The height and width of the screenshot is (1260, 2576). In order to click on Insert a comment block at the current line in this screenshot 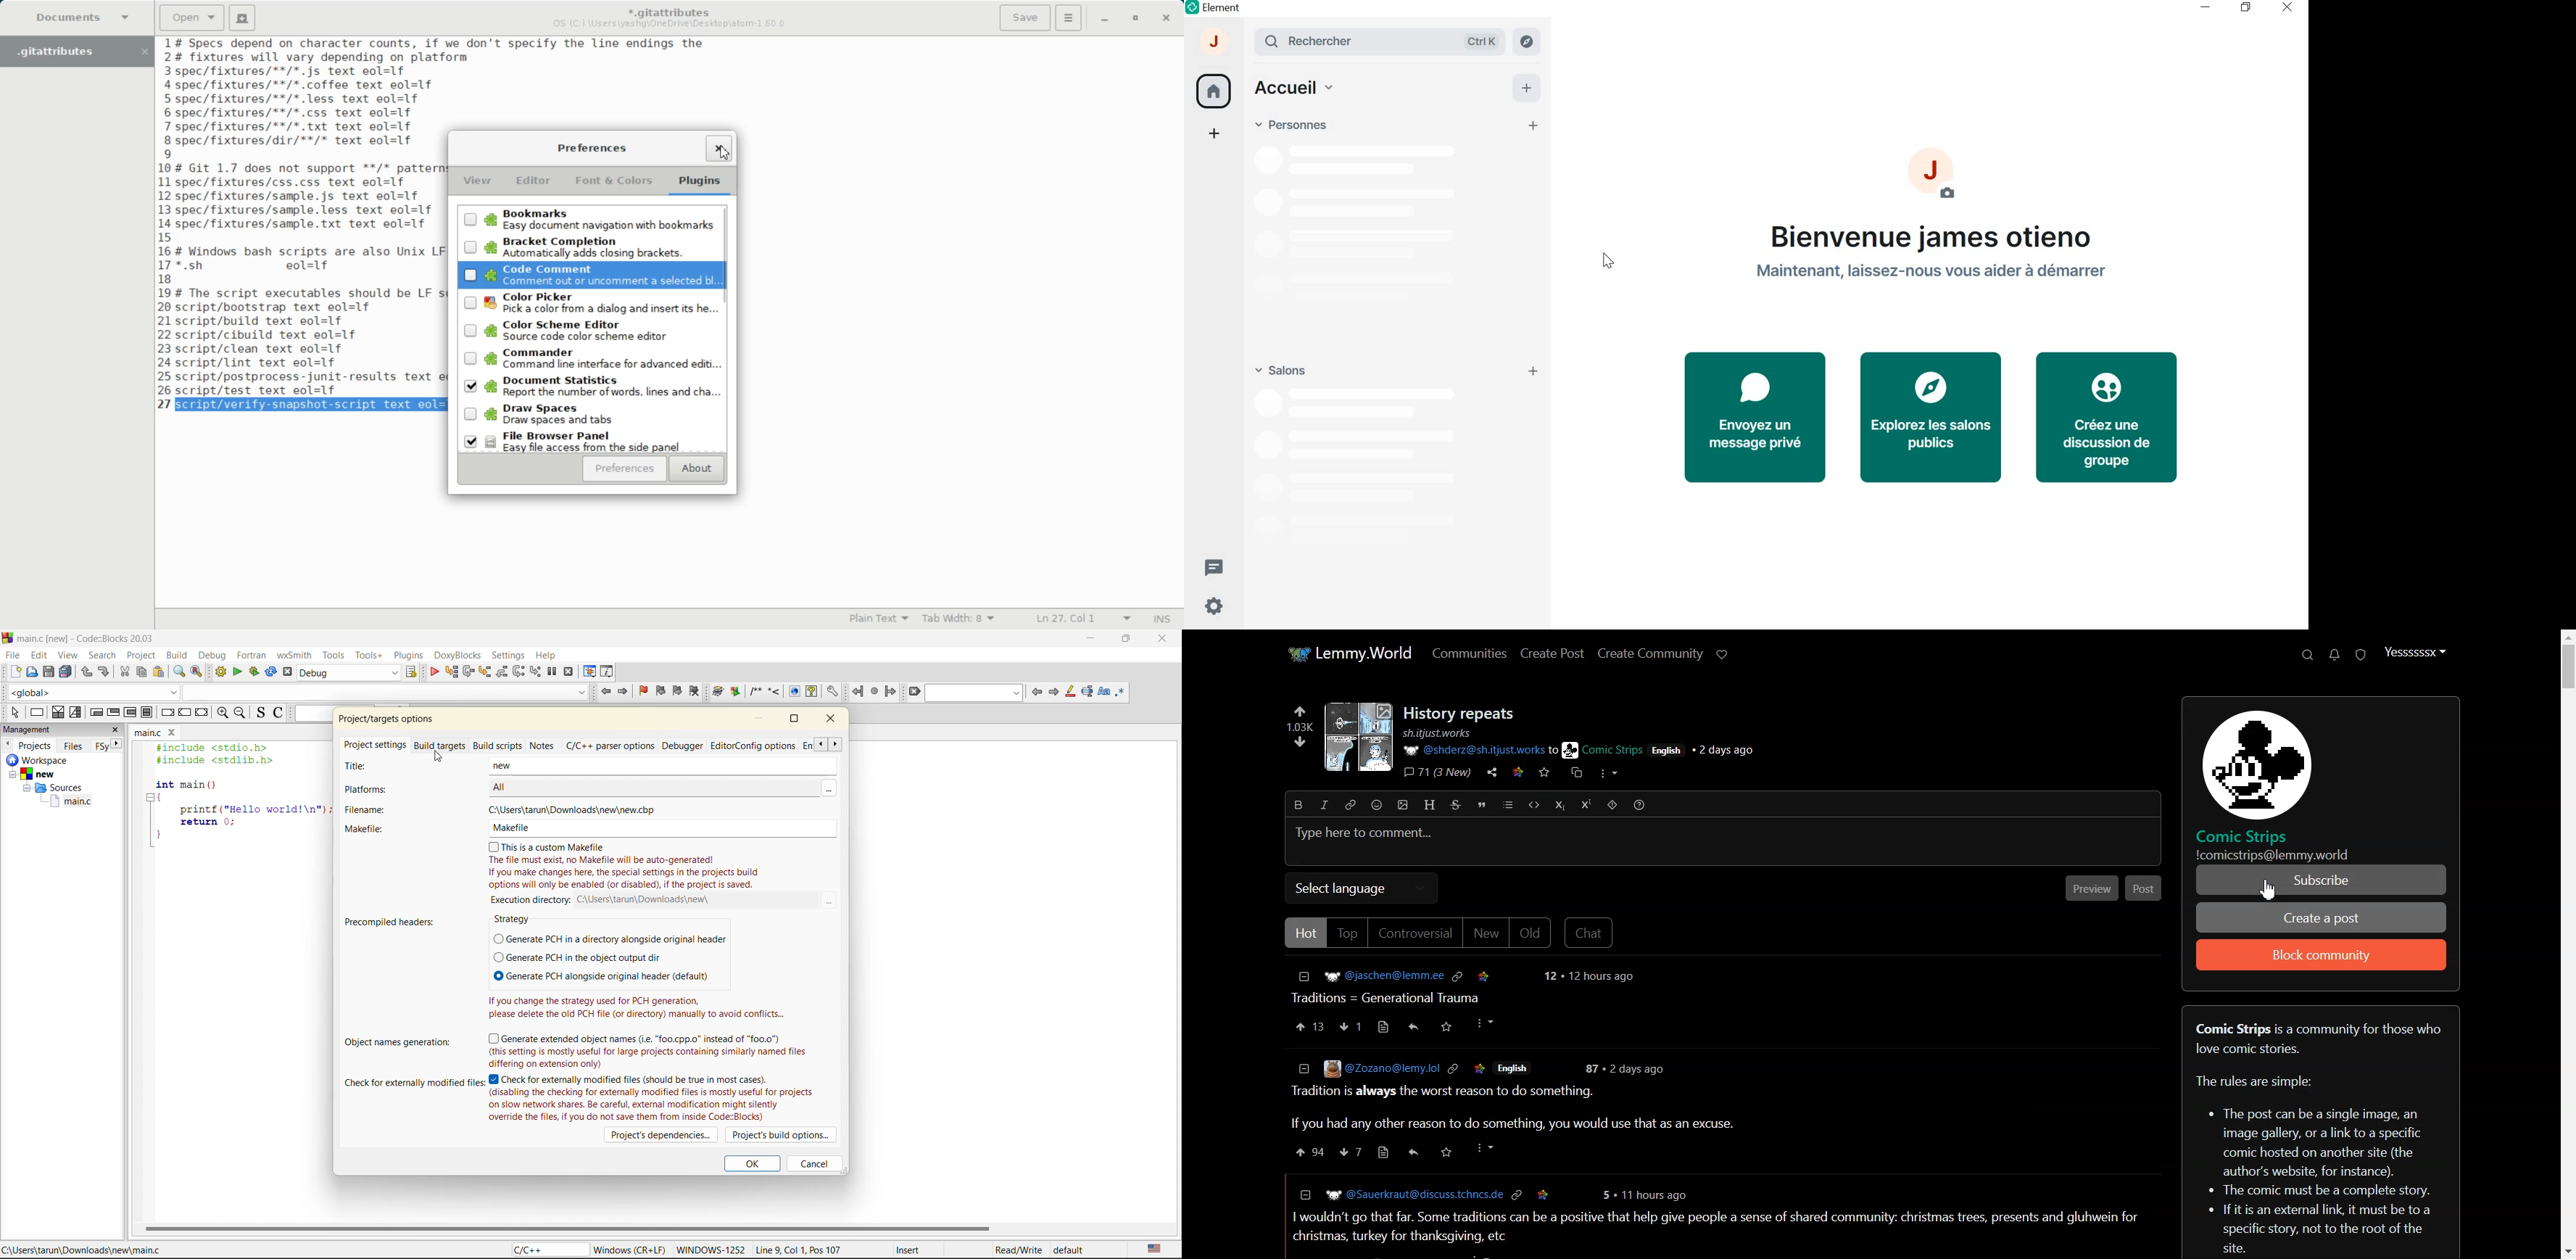, I will do `click(756, 692)`.